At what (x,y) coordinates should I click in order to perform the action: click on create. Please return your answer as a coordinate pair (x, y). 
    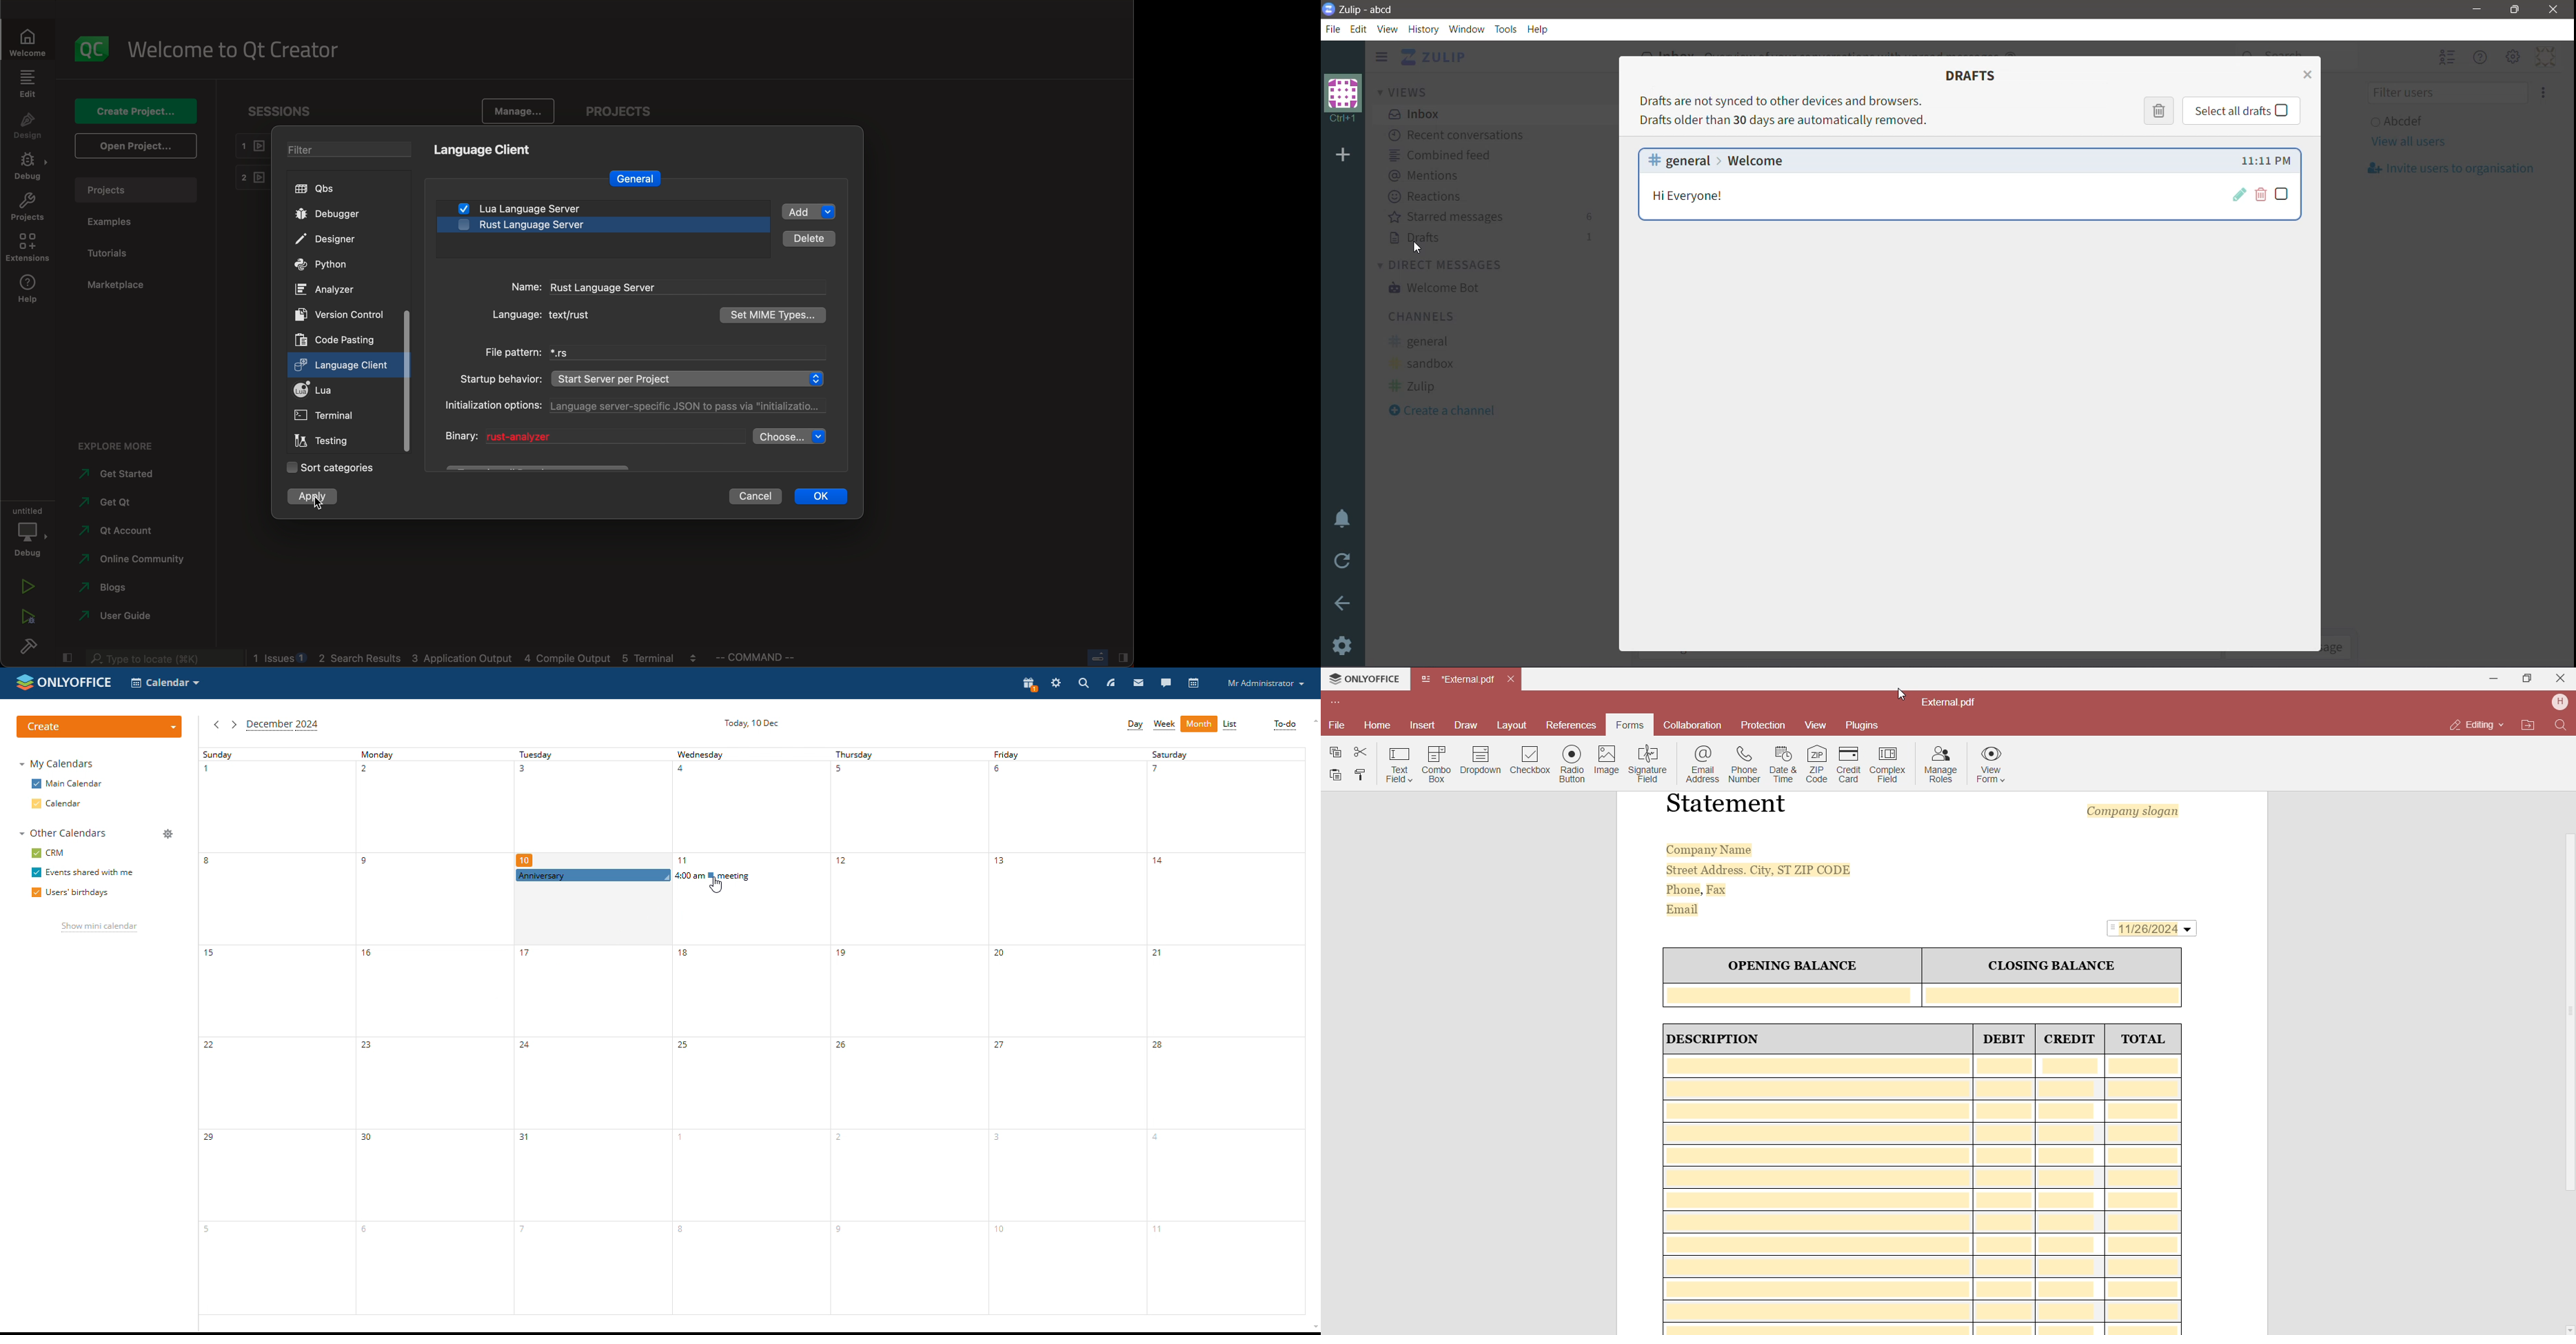
    Looking at the image, I should click on (133, 113).